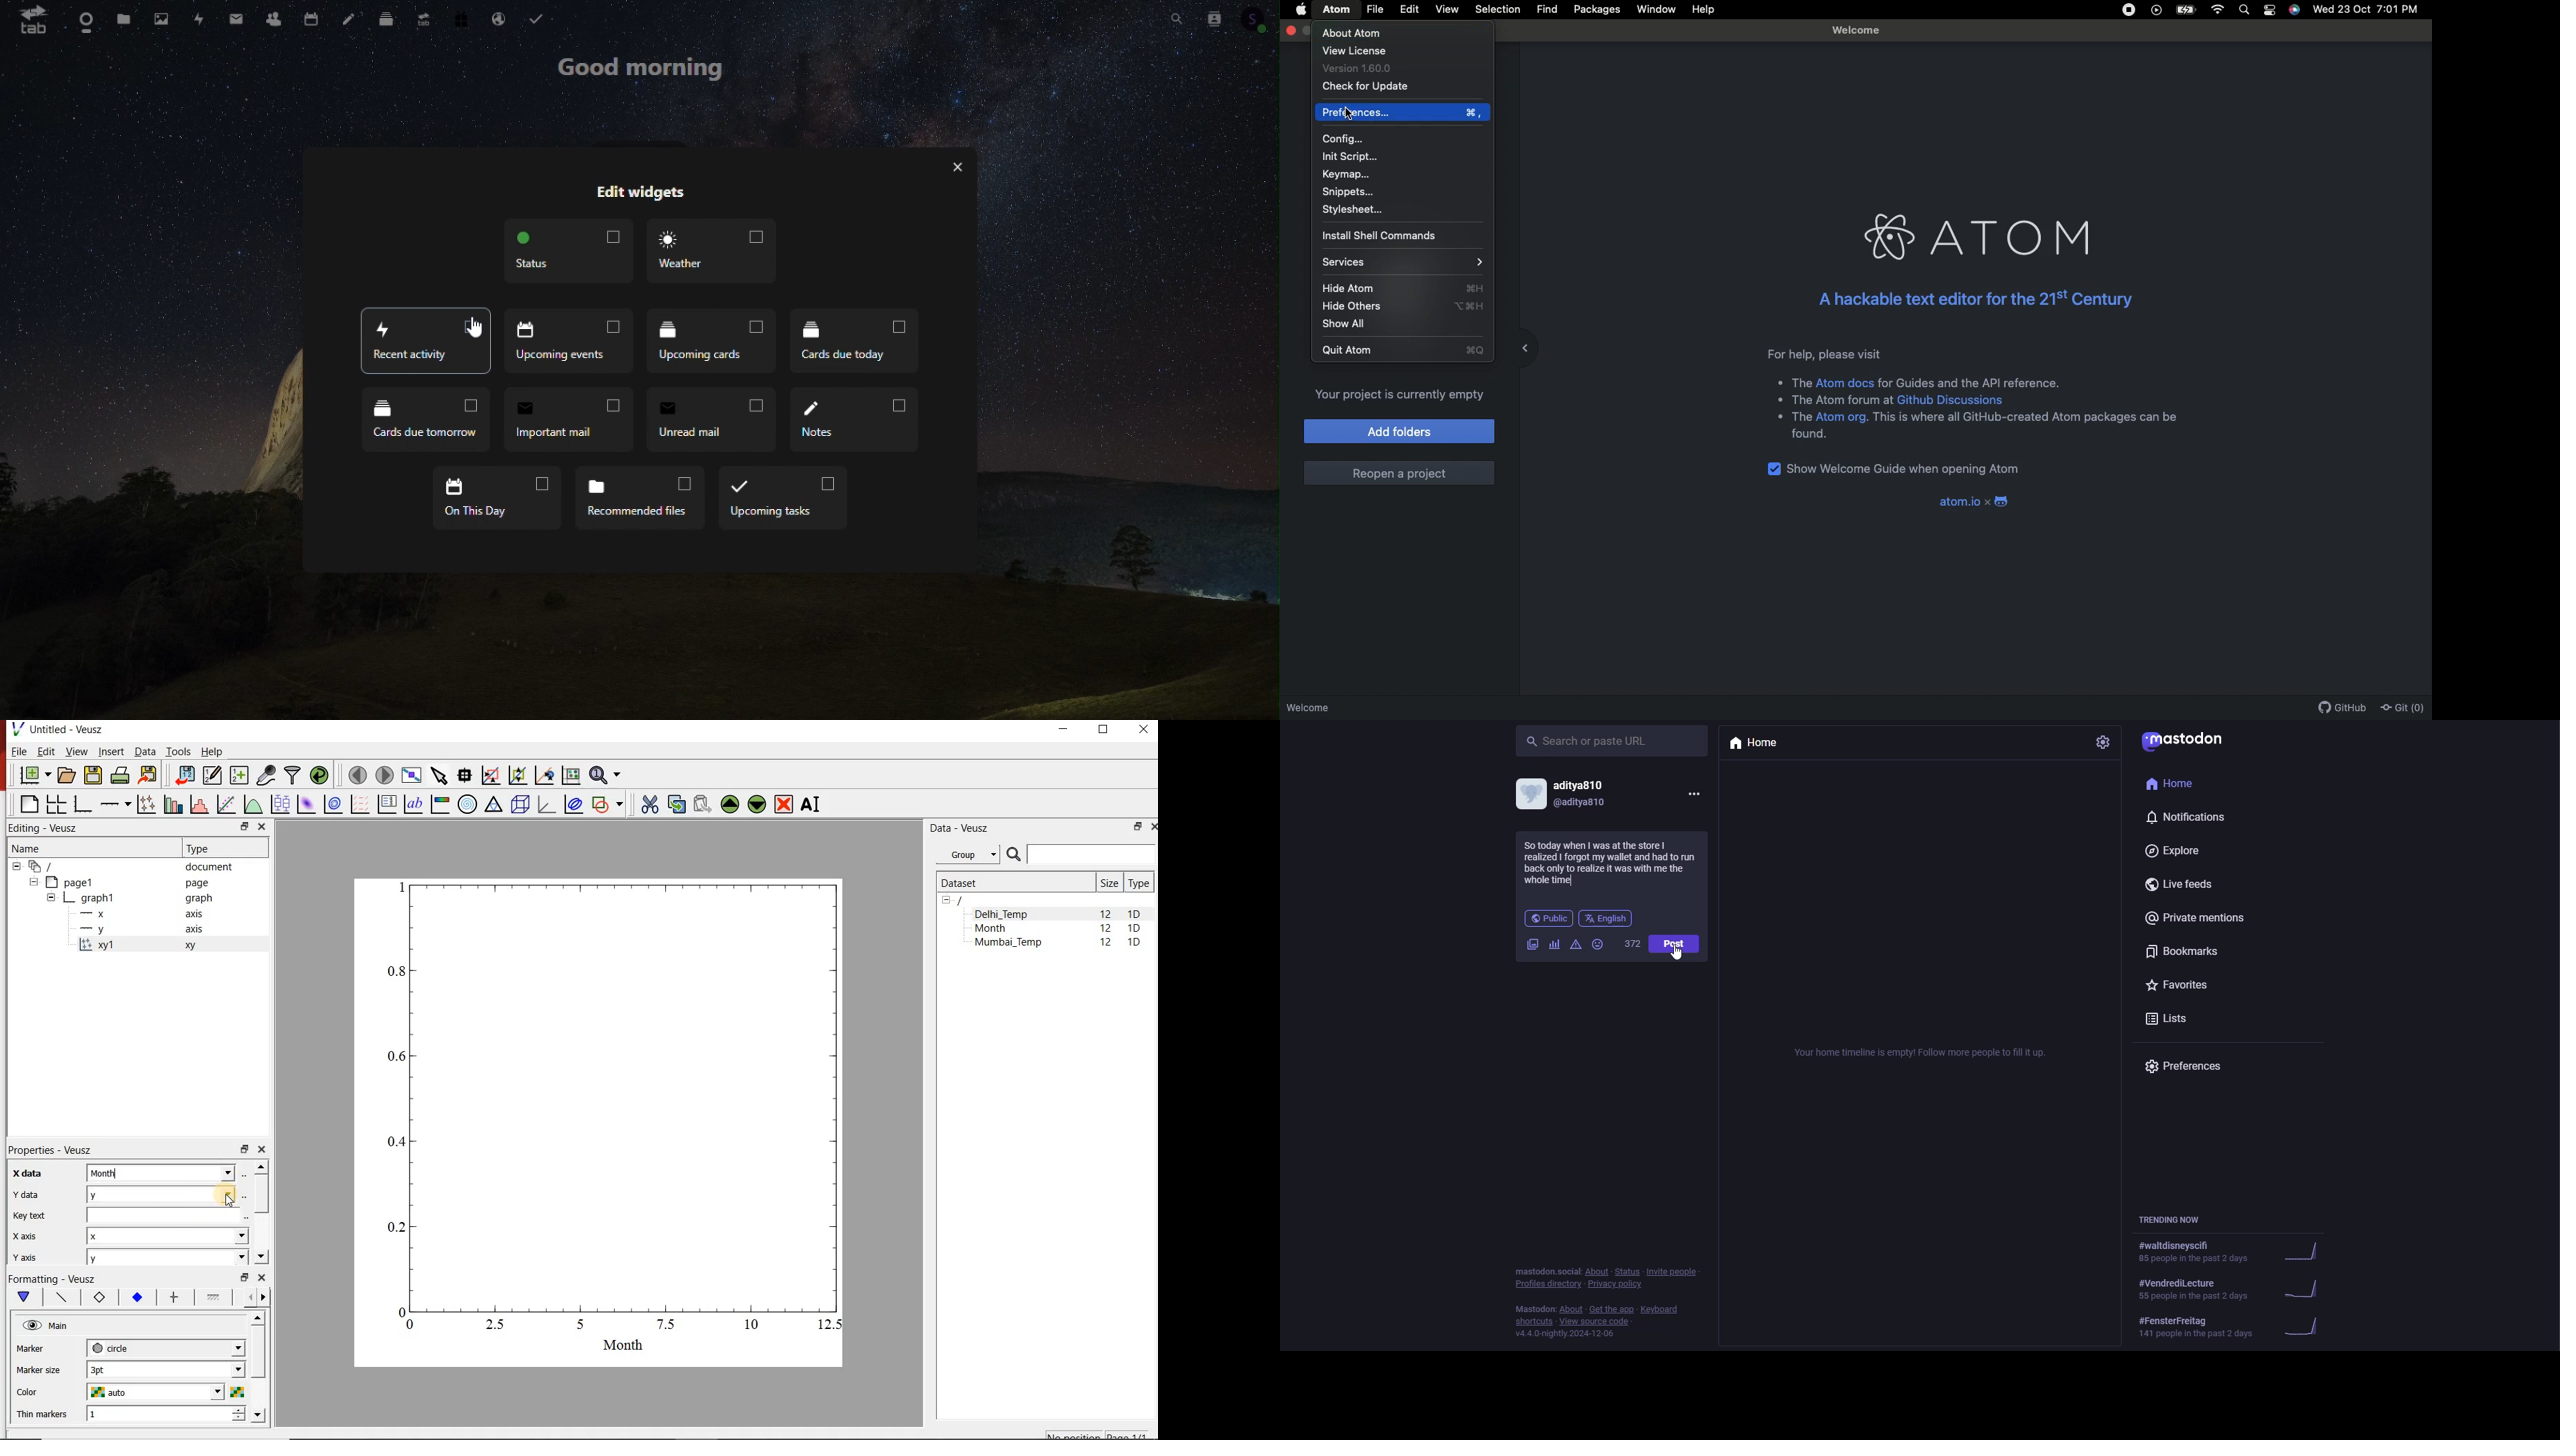 This screenshot has width=2576, height=1456. What do you see at coordinates (1577, 945) in the screenshot?
I see `advanced` at bounding box center [1577, 945].